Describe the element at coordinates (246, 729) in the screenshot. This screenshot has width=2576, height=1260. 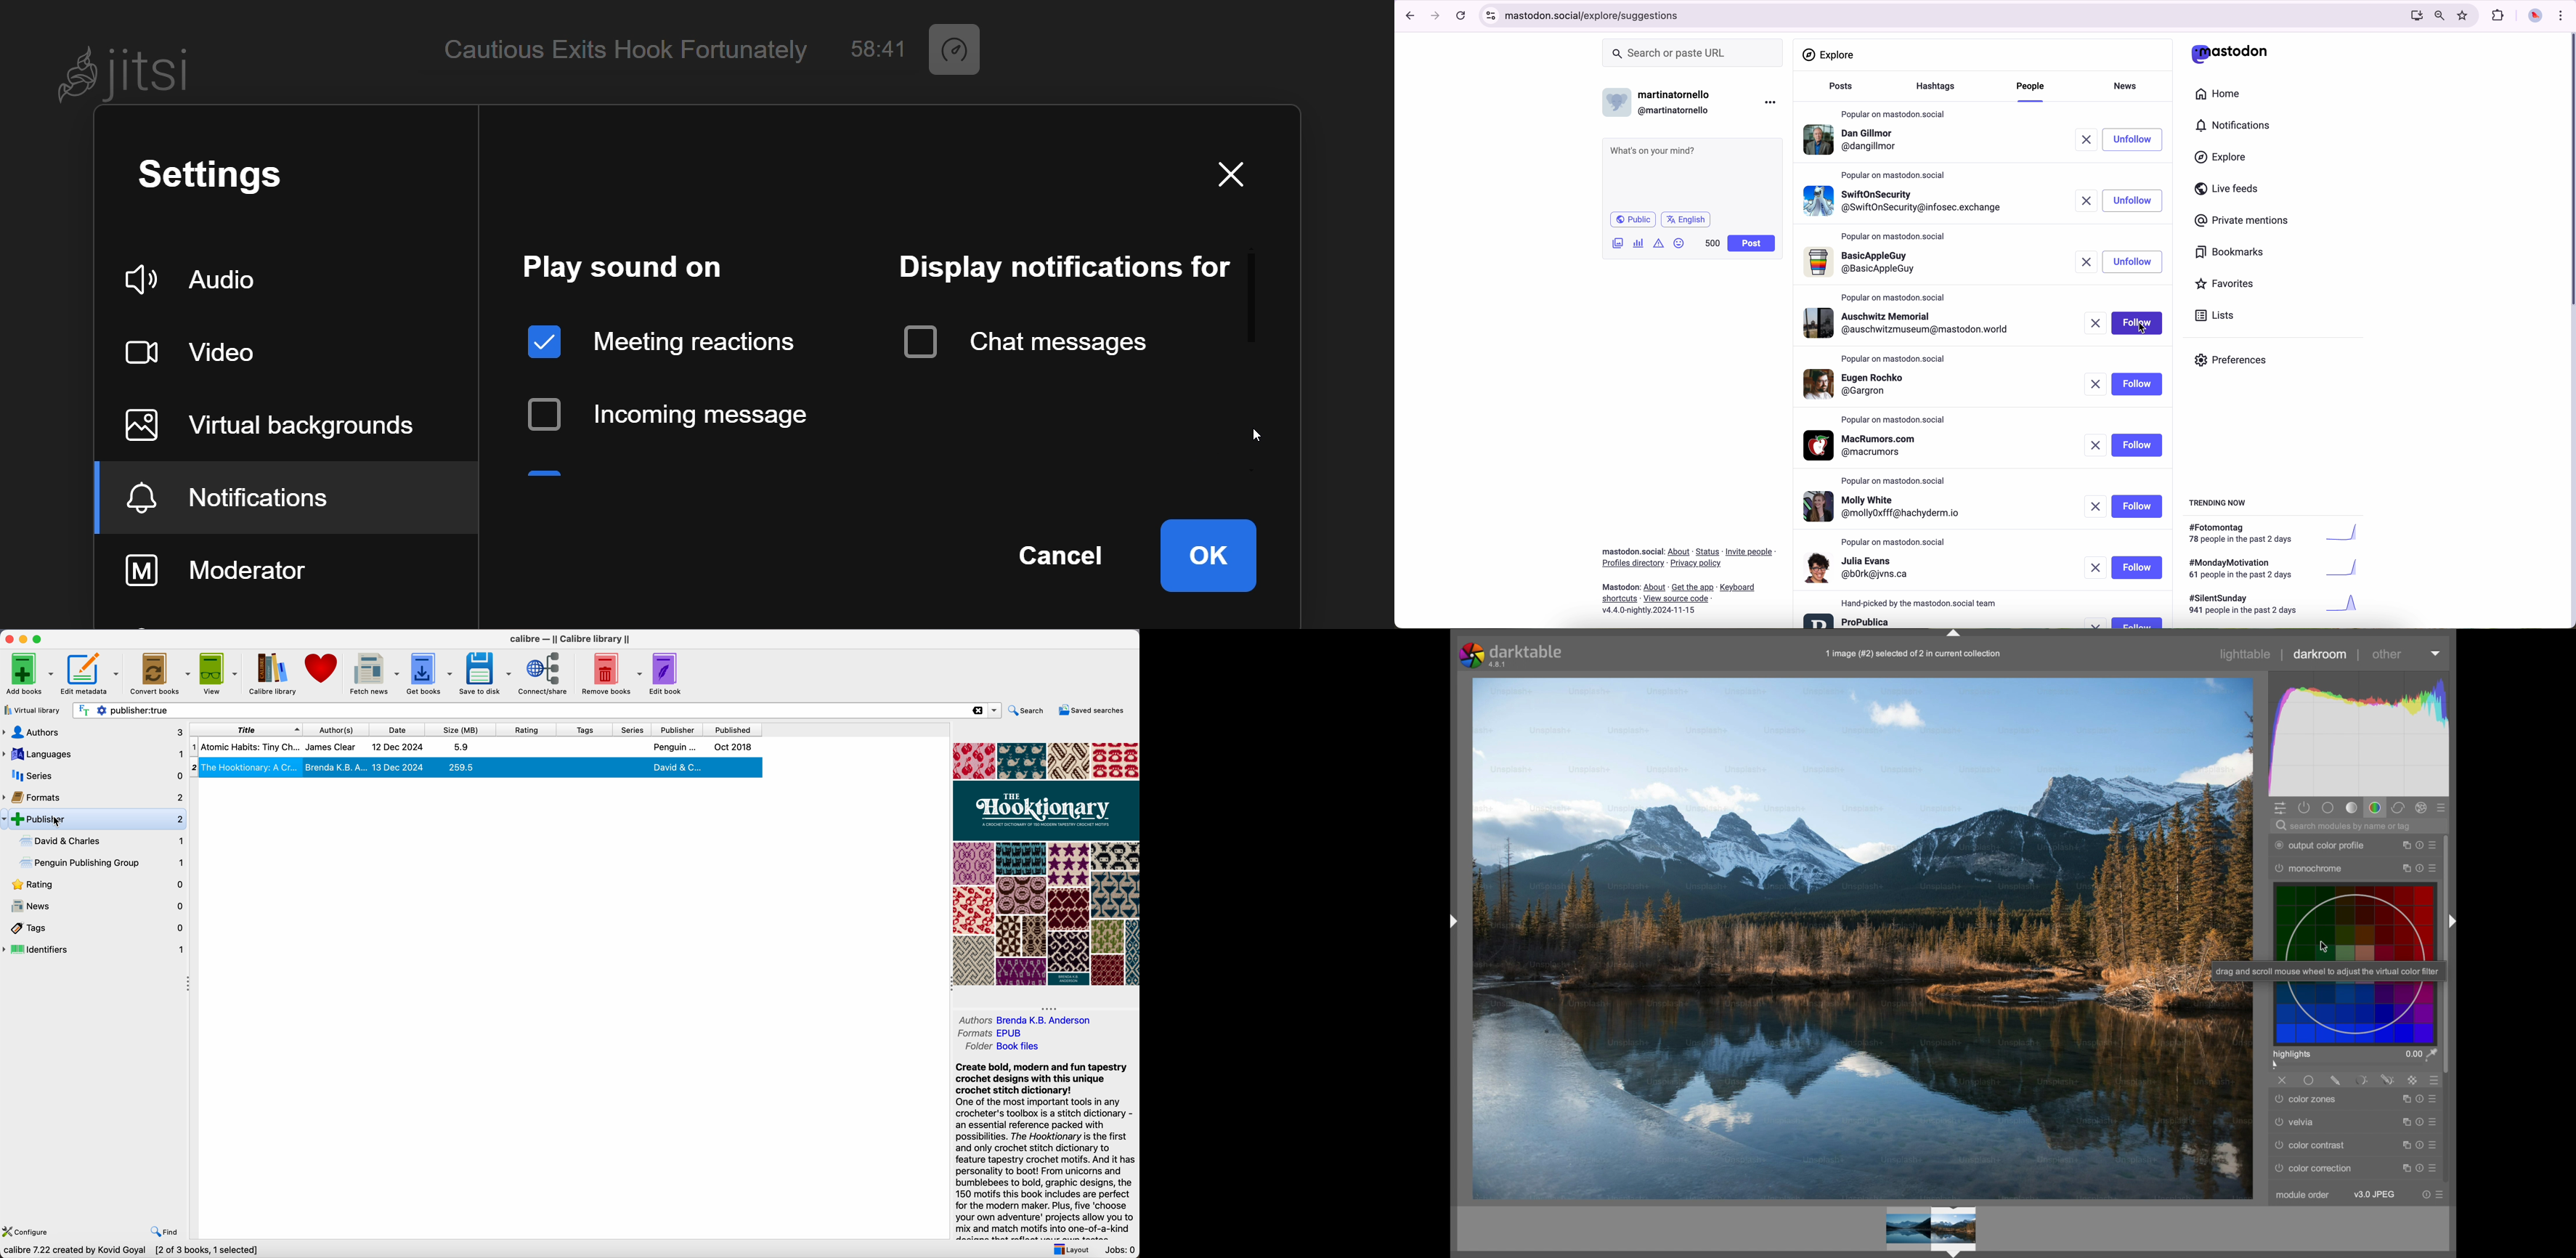
I see `title` at that location.